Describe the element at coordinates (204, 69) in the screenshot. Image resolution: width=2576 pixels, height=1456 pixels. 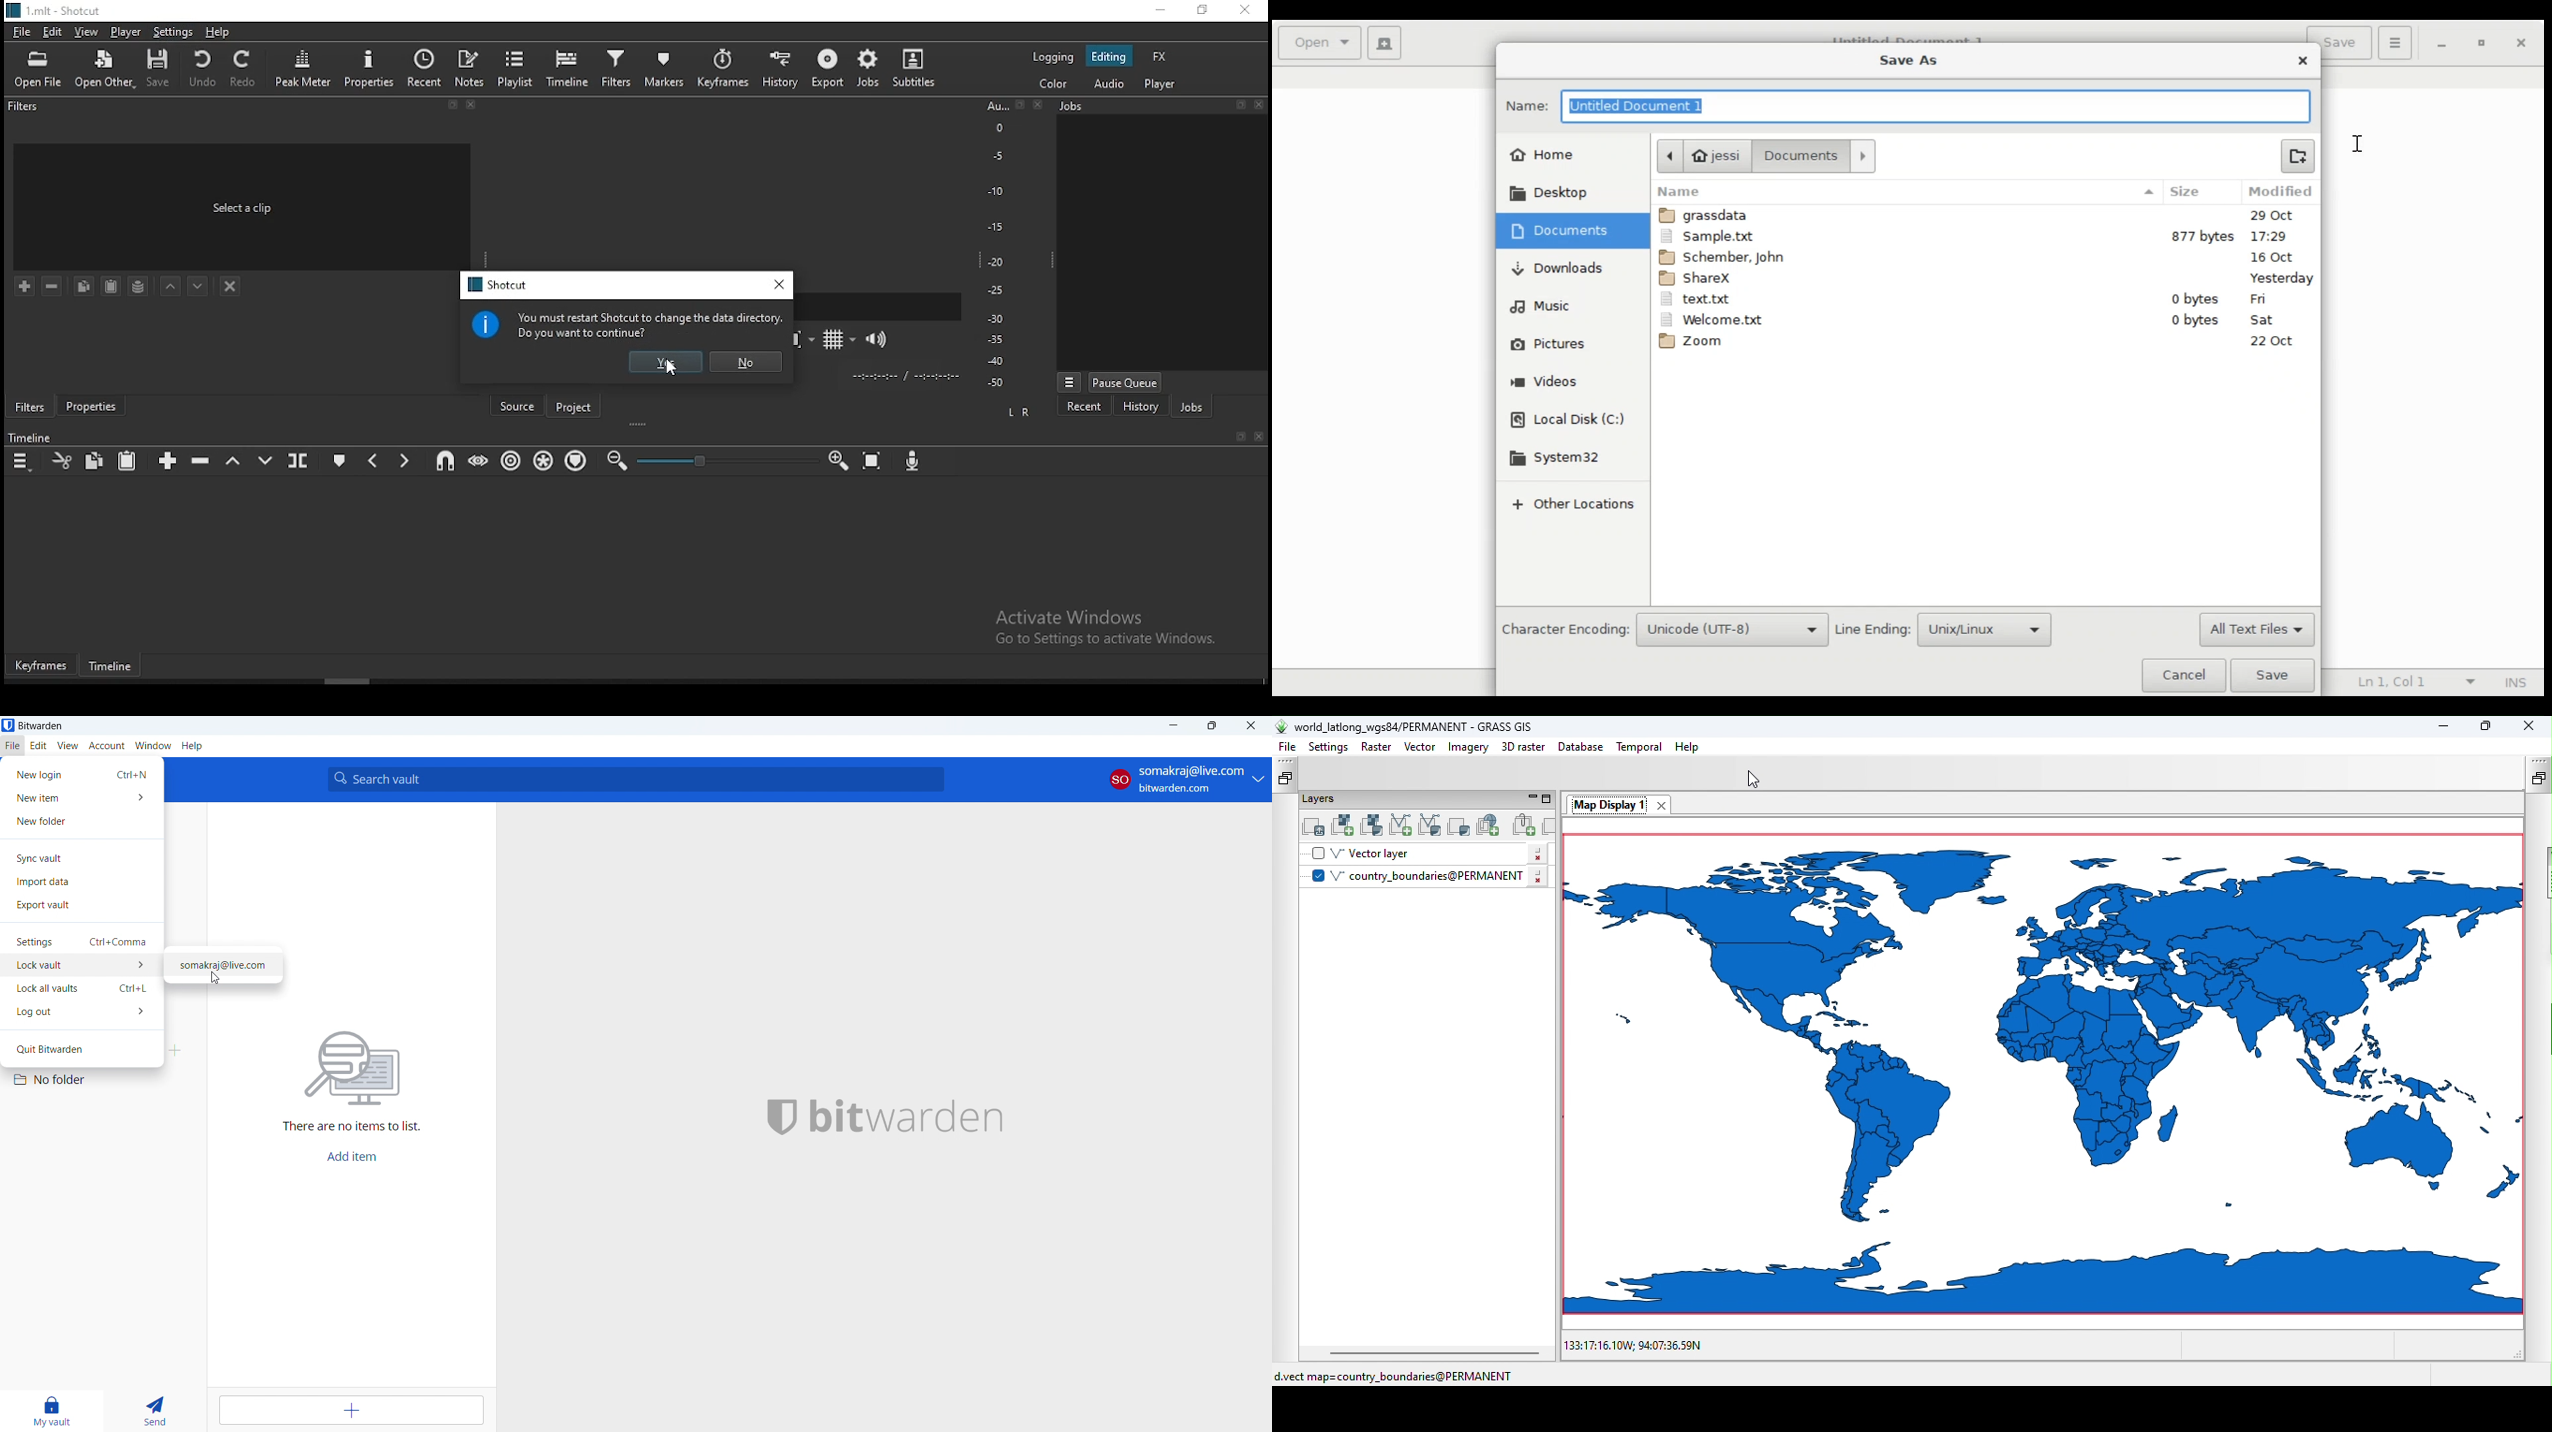
I see `undo` at that location.